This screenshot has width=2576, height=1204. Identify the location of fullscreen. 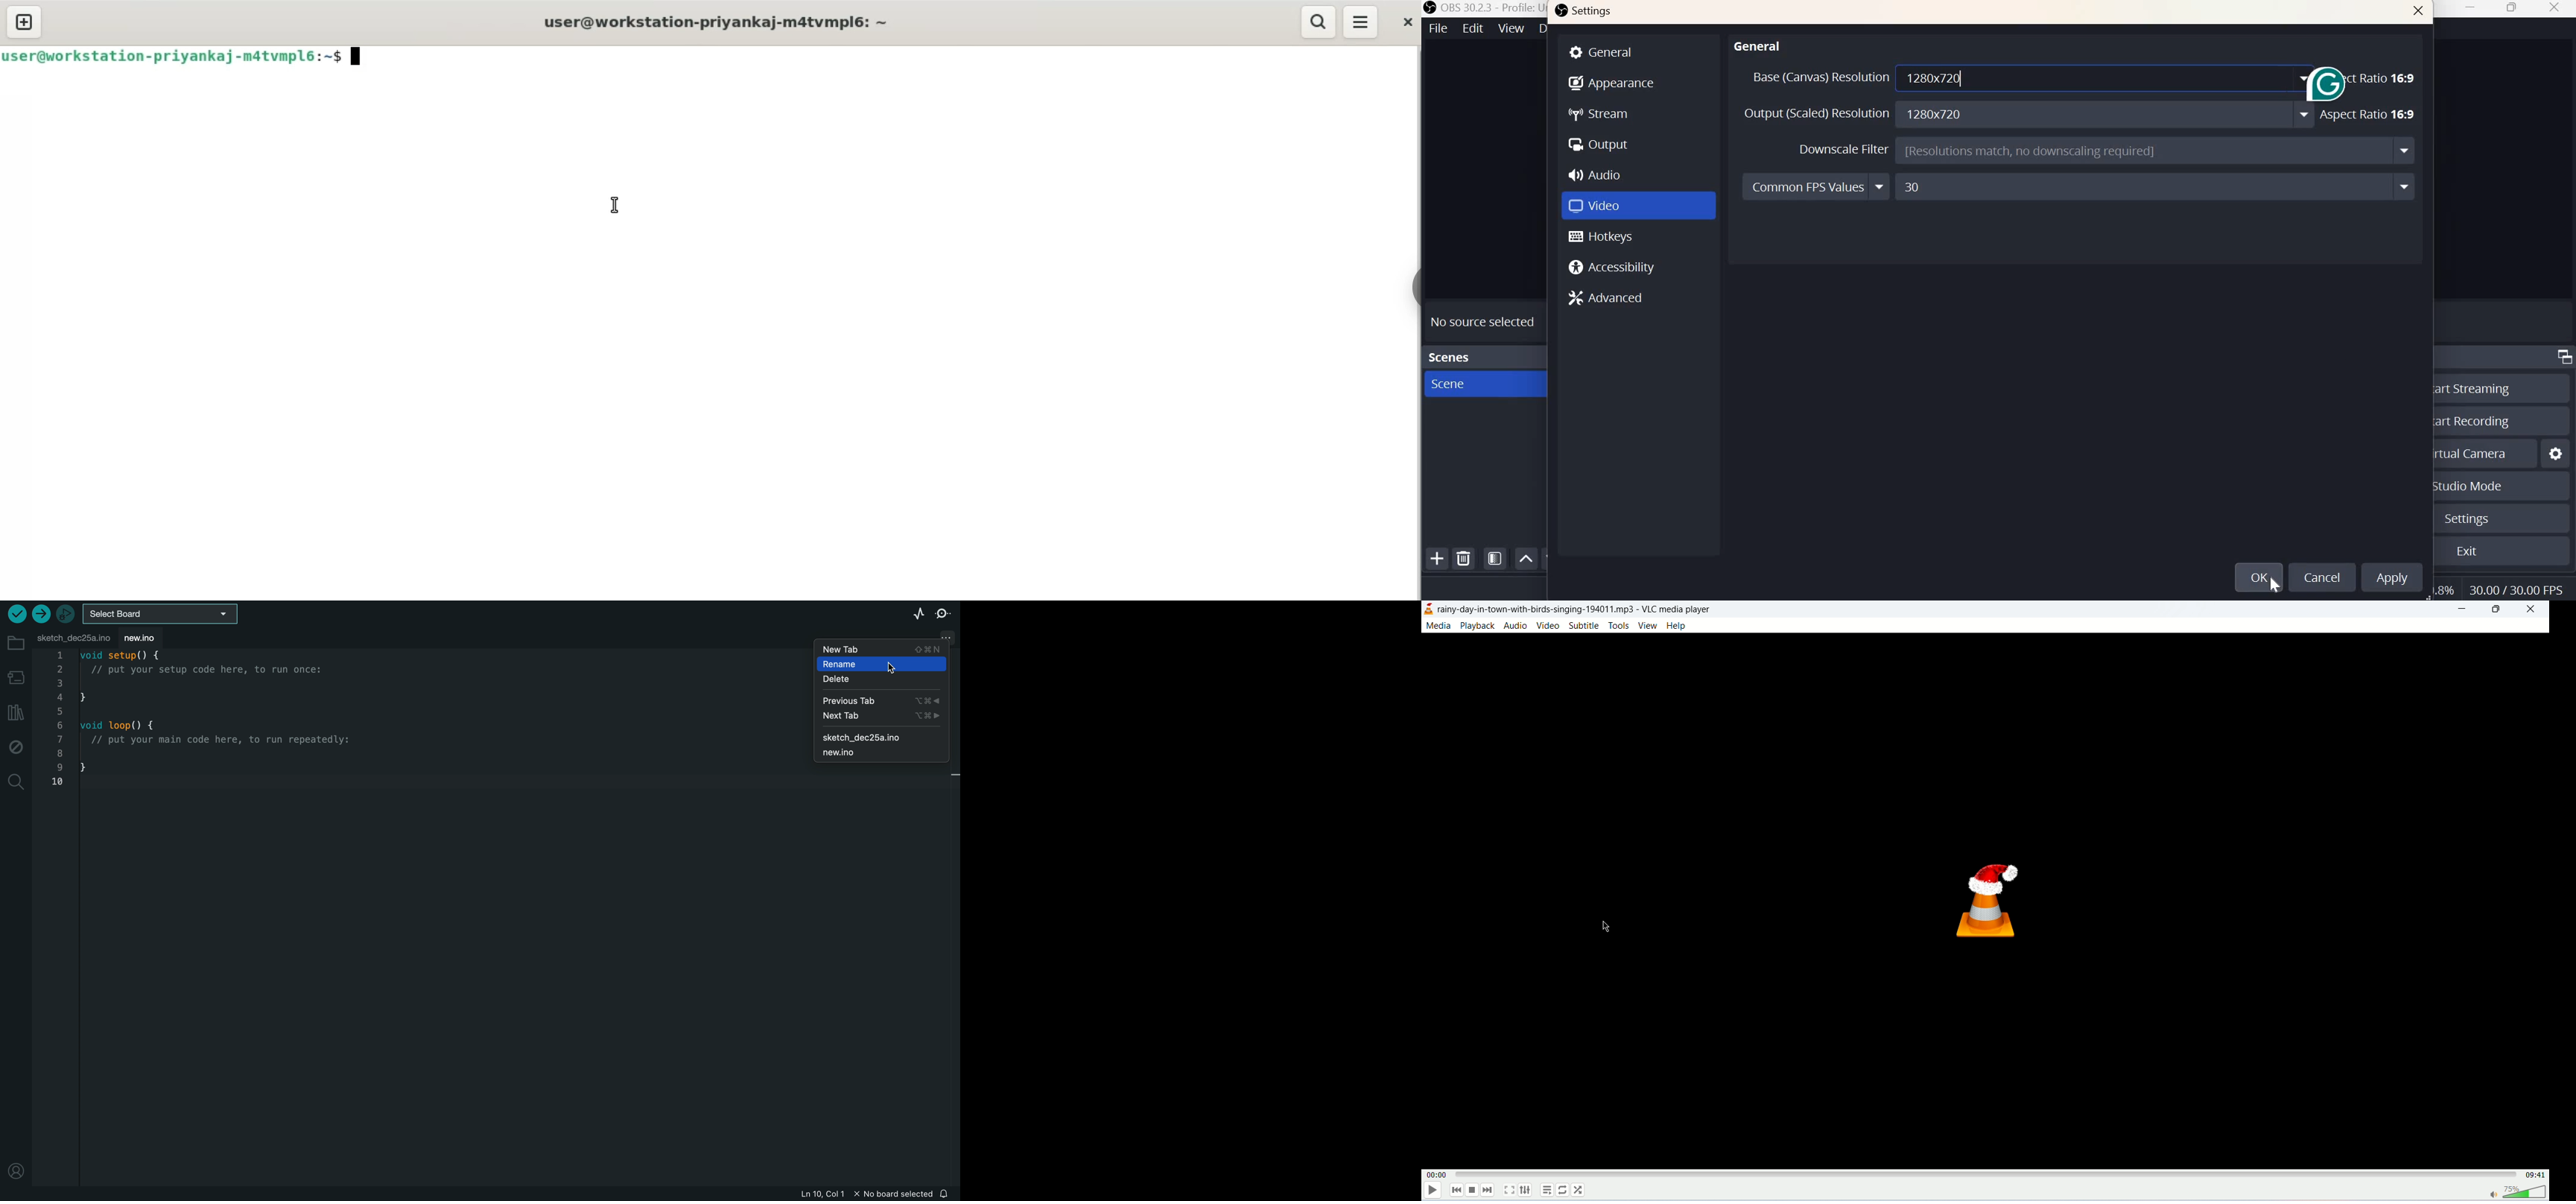
(1510, 1189).